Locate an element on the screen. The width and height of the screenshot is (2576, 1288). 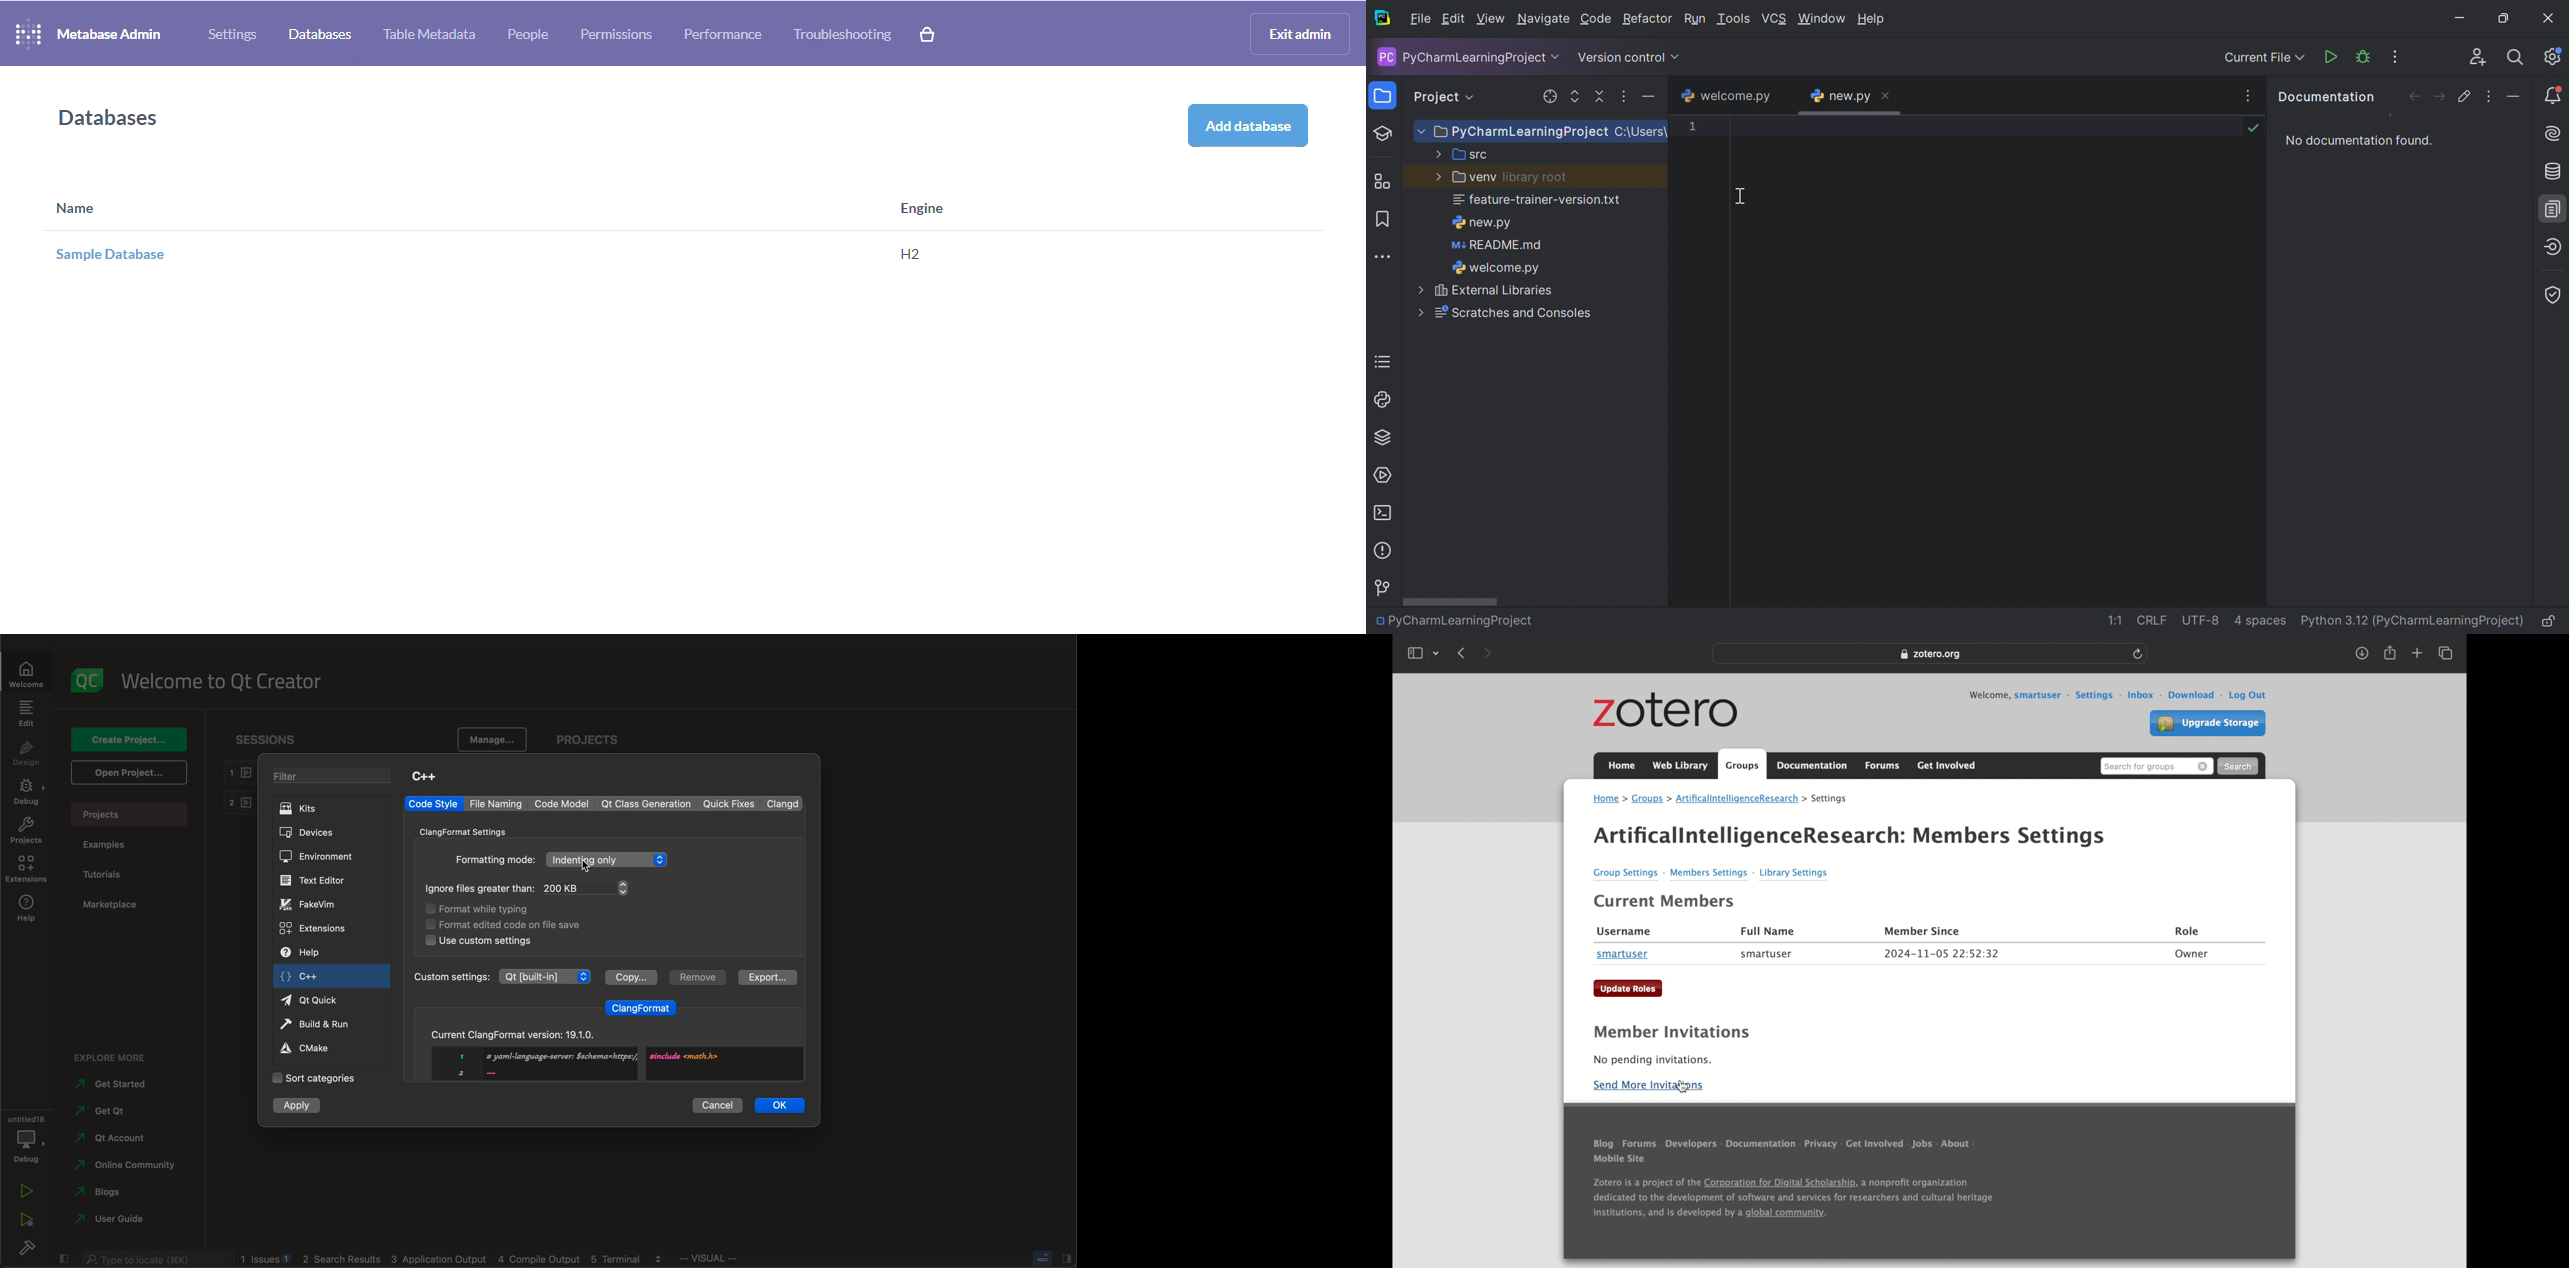
log out is located at coordinates (2249, 696).